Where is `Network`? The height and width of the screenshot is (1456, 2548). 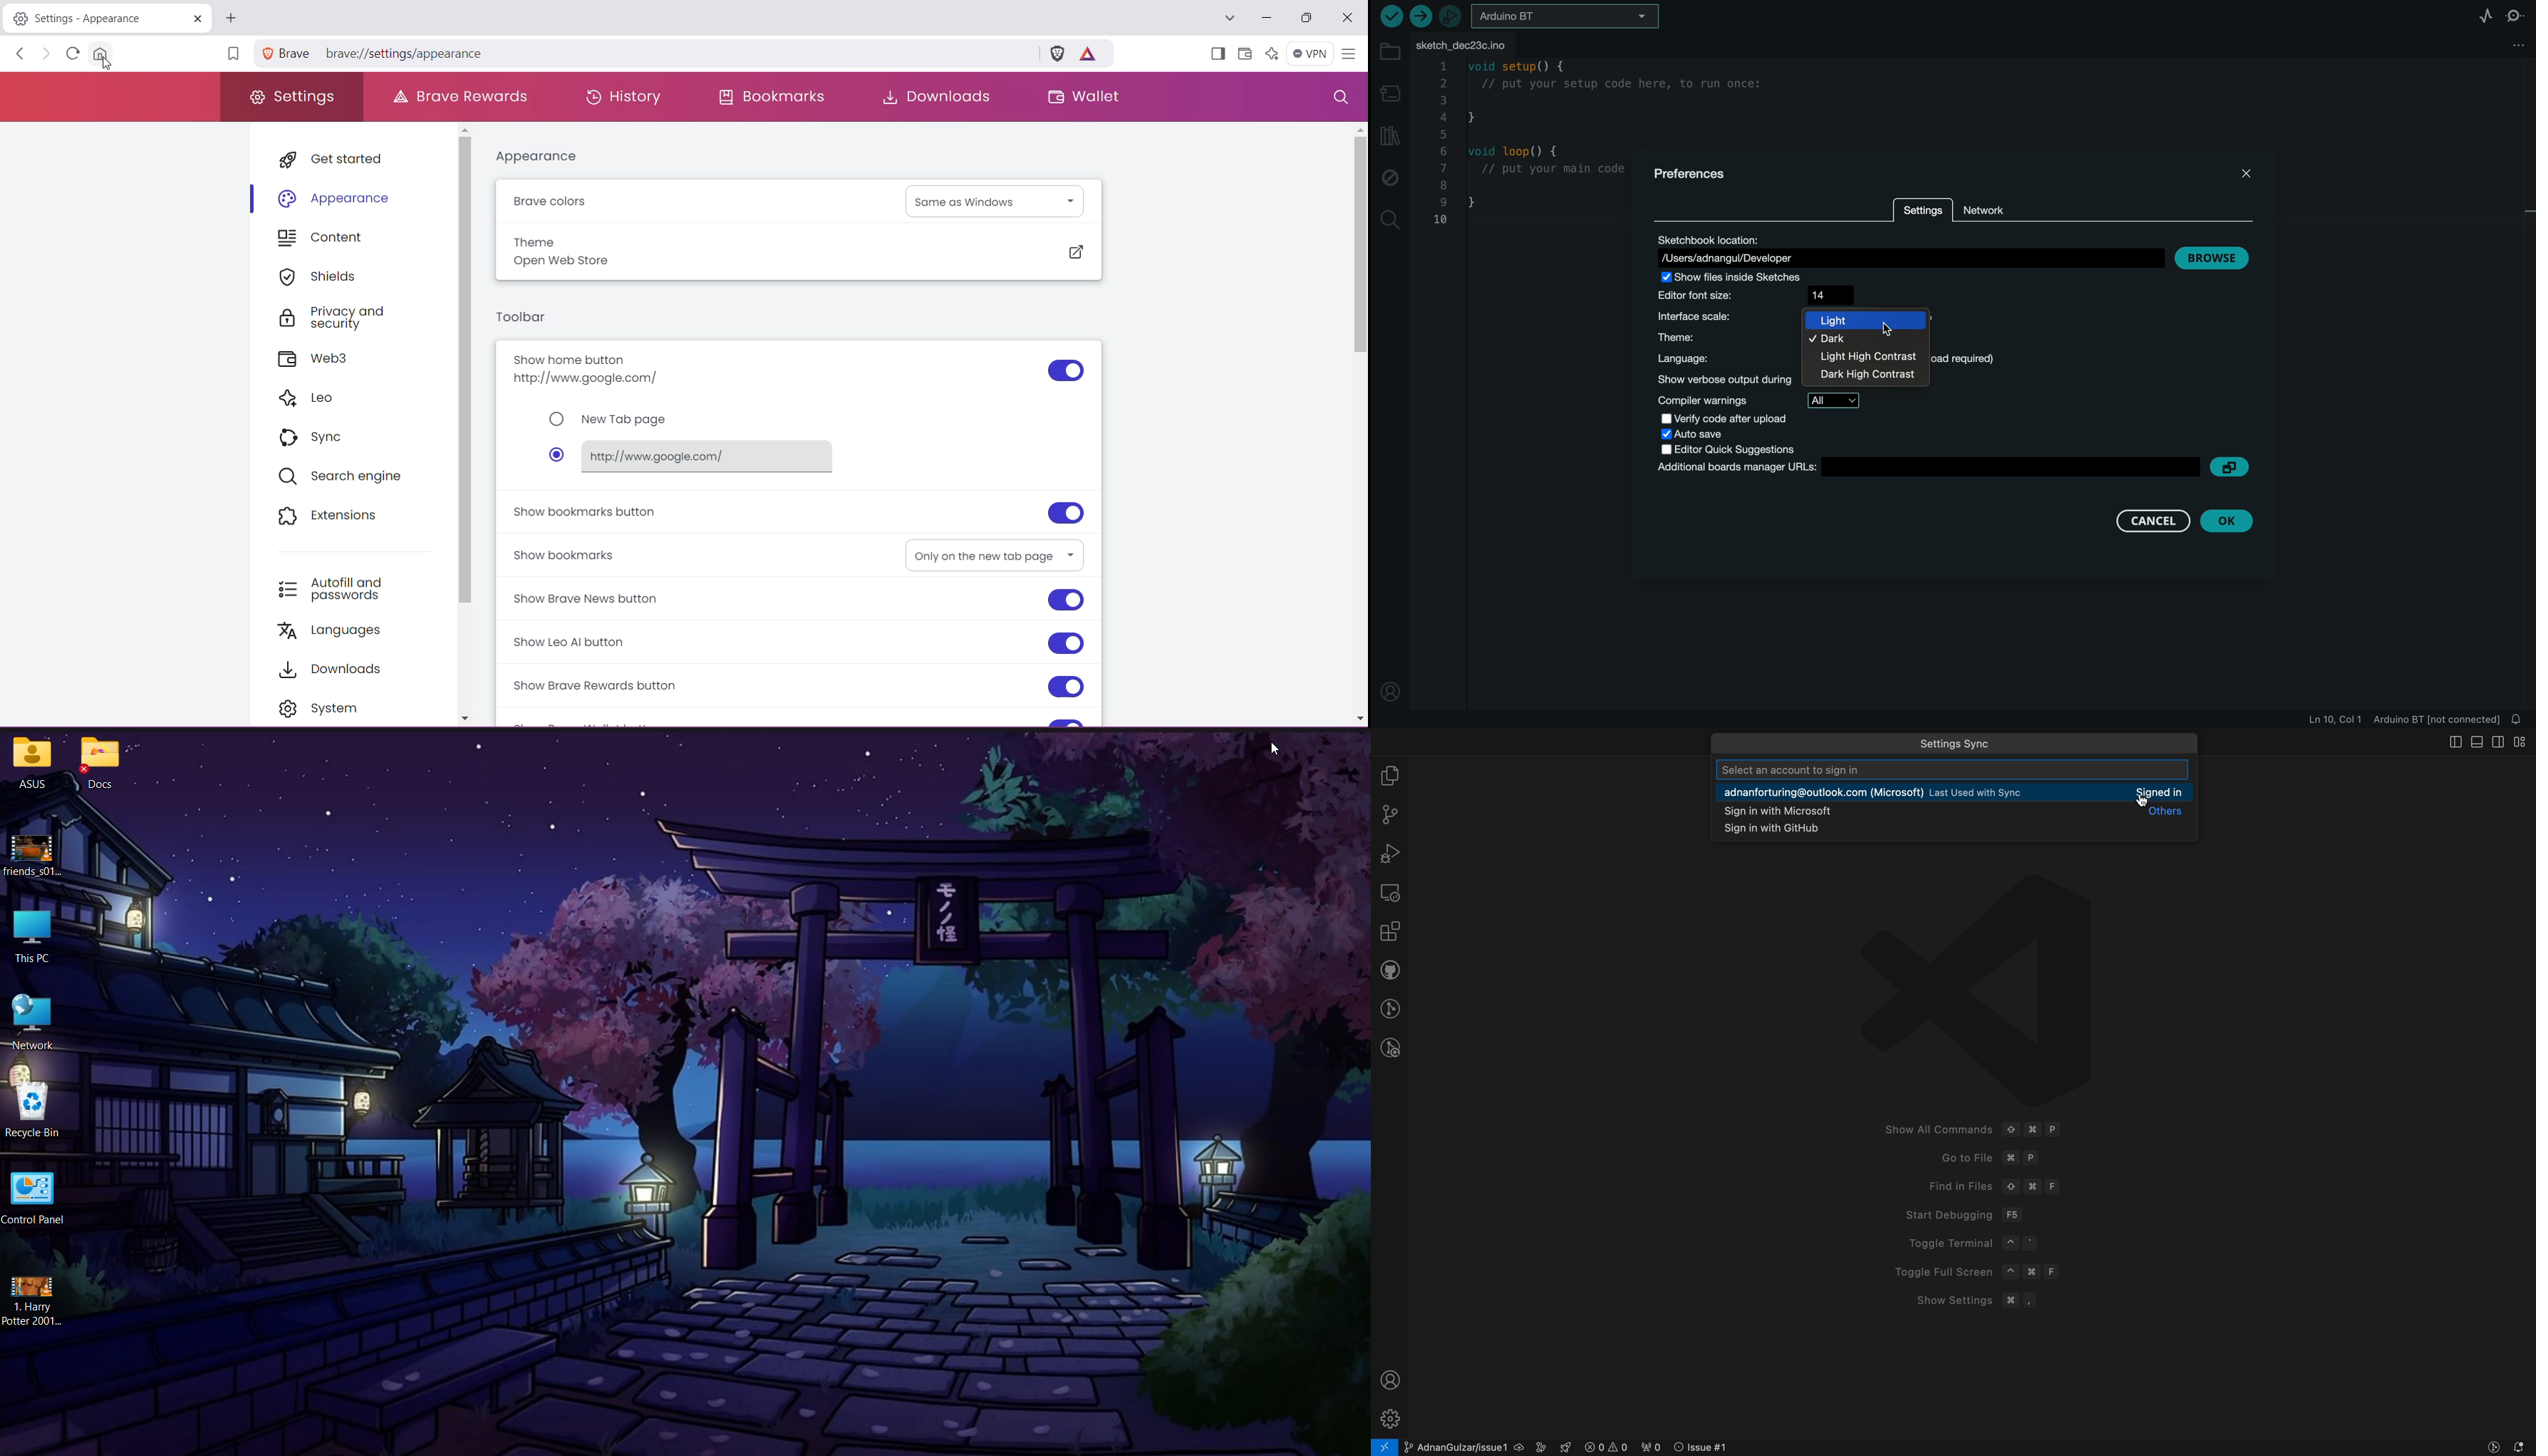 Network is located at coordinates (31, 1021).